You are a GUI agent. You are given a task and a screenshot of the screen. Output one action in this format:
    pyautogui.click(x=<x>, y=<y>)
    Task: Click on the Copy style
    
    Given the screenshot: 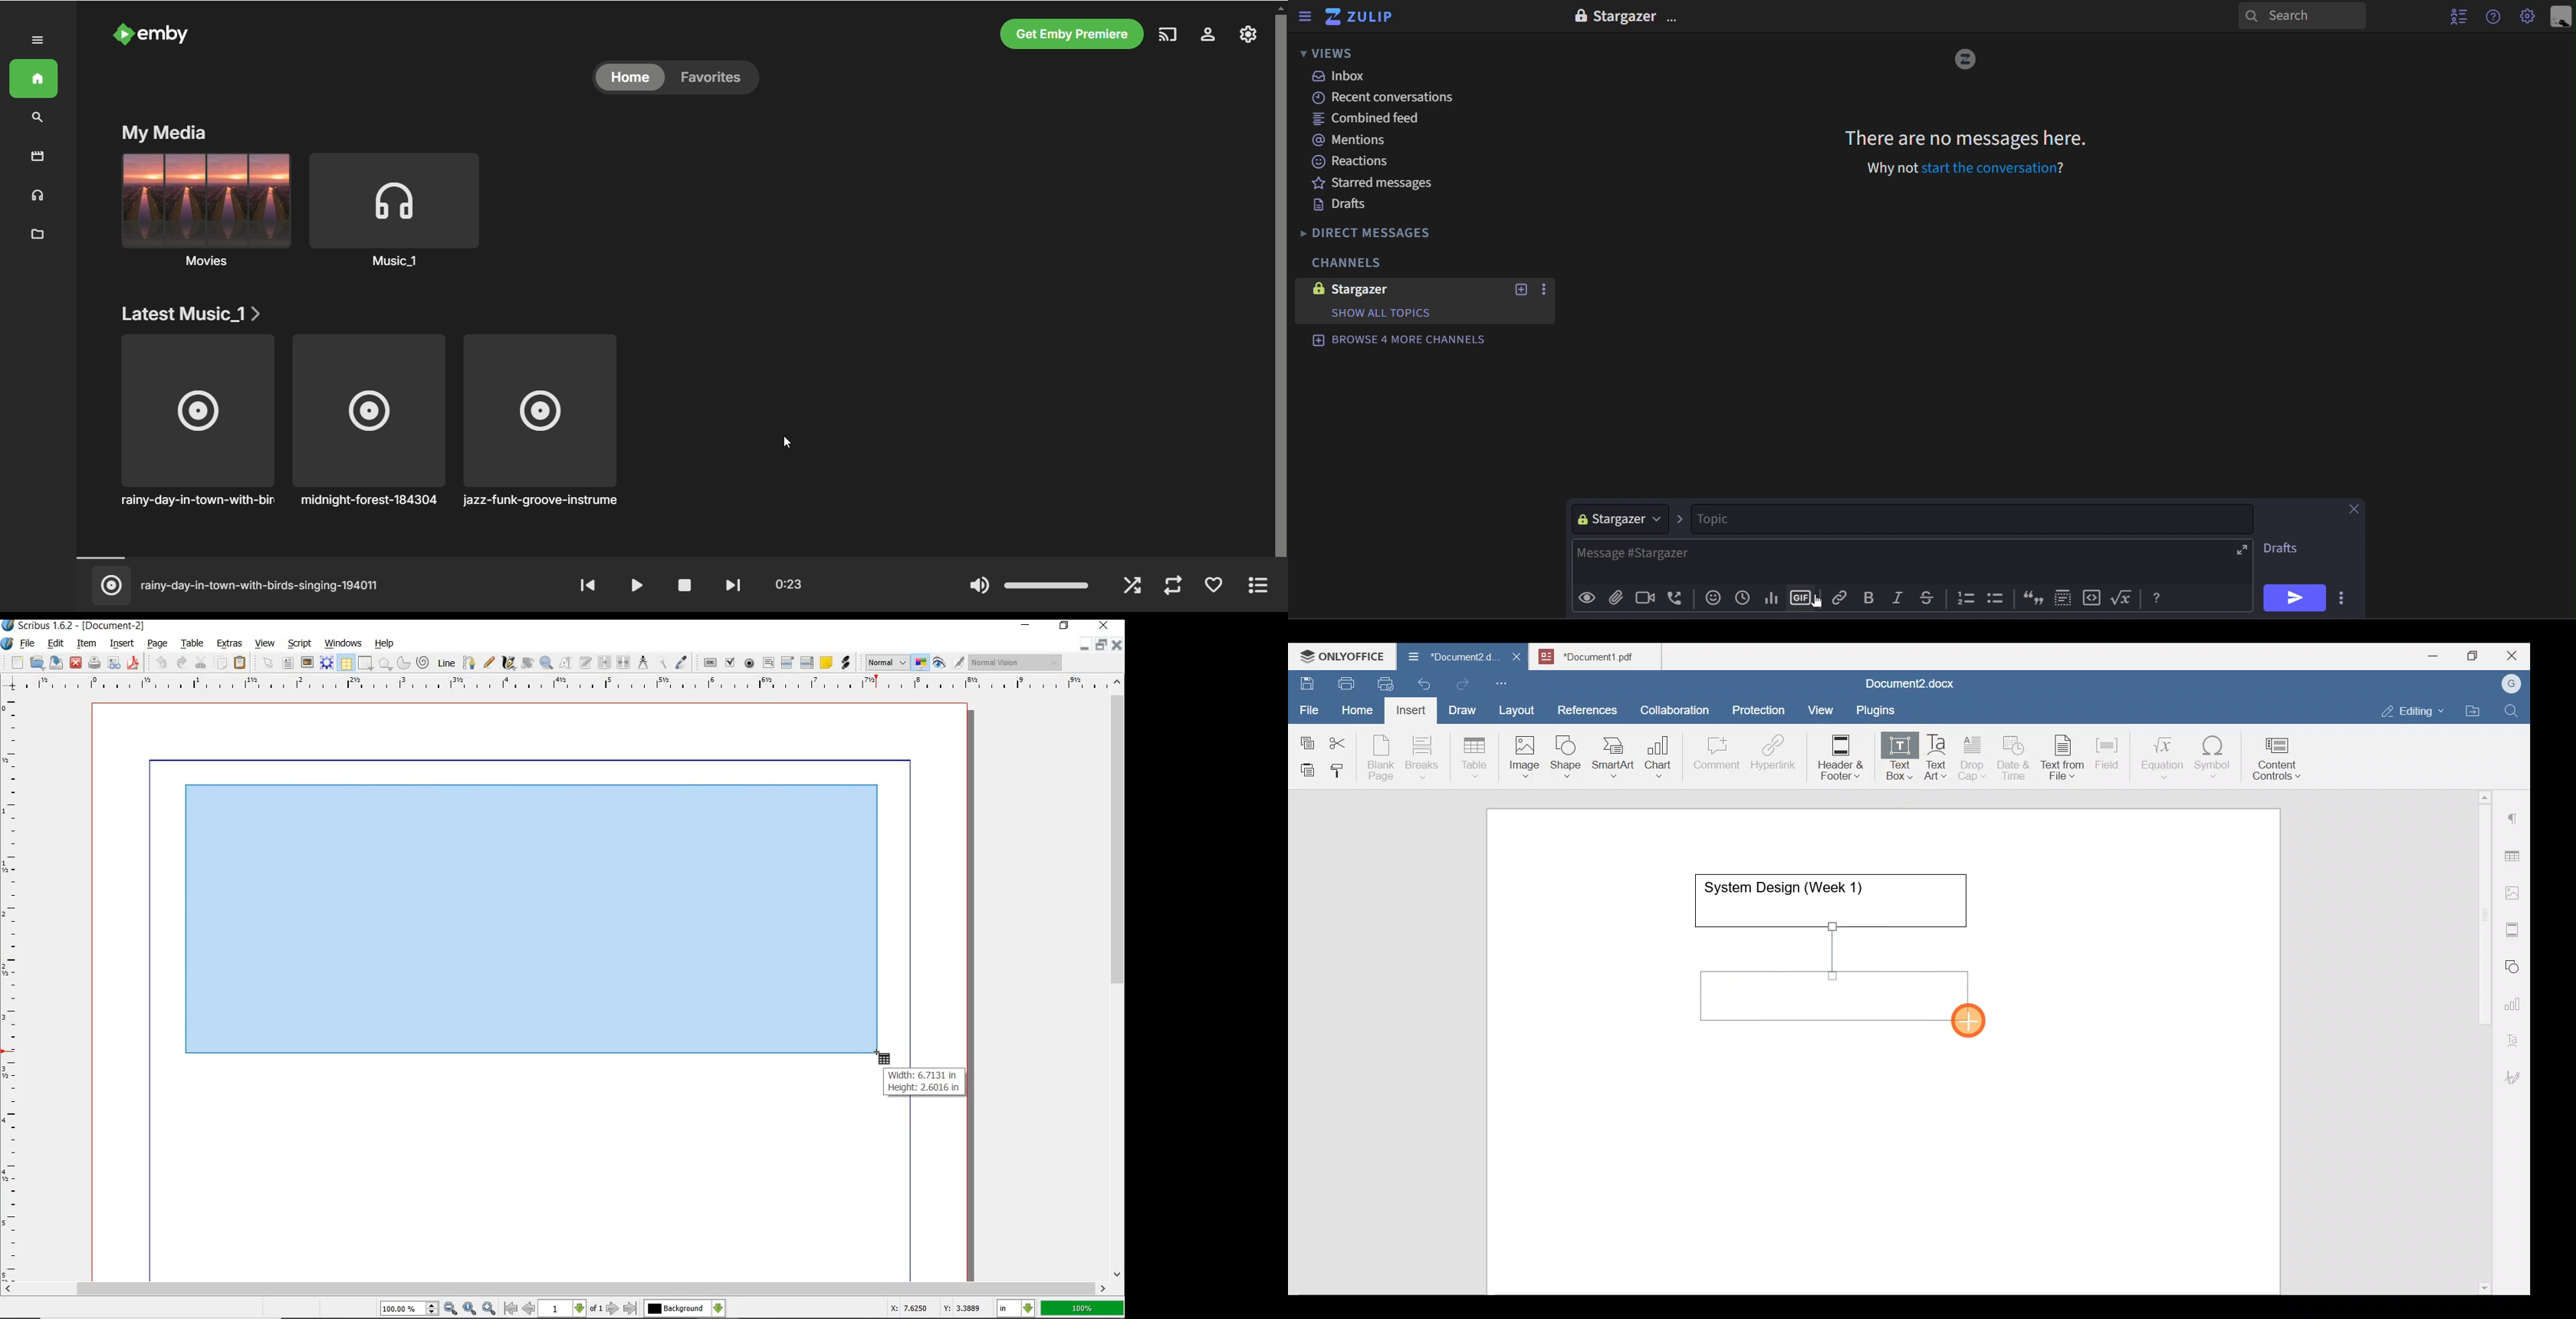 What is the action you would take?
    pyautogui.click(x=1342, y=767)
    